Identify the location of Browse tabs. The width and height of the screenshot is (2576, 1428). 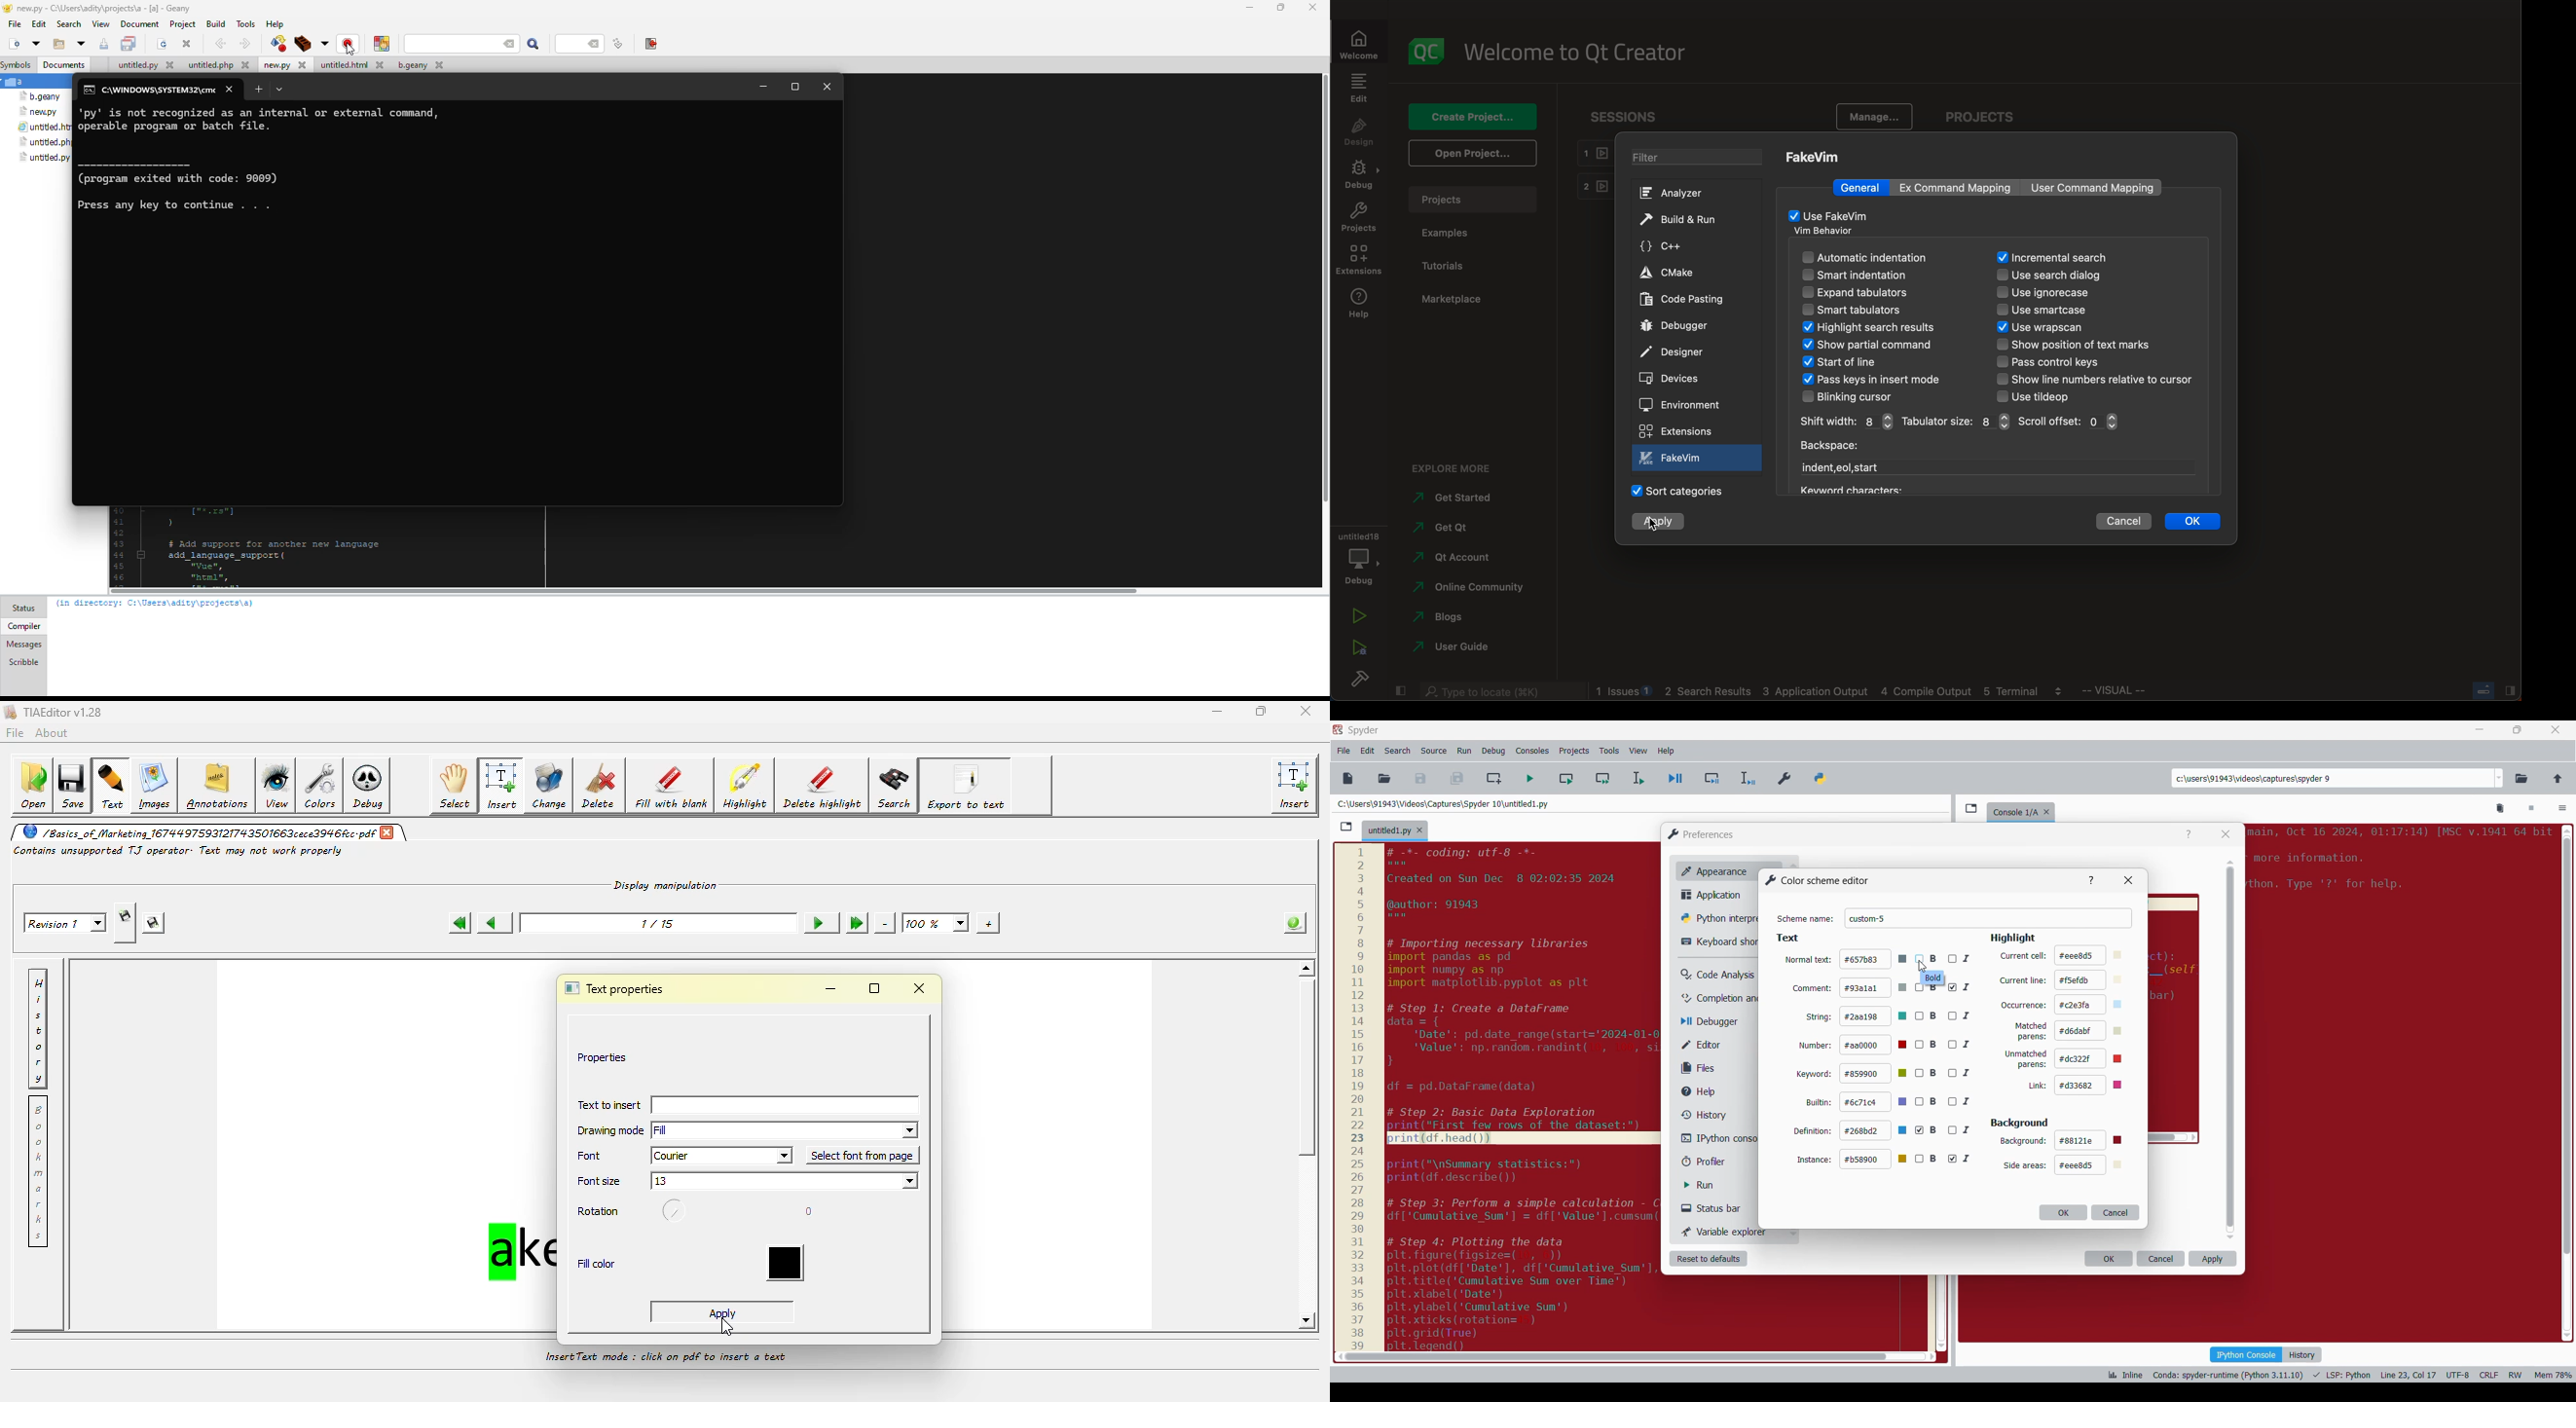
(1971, 808).